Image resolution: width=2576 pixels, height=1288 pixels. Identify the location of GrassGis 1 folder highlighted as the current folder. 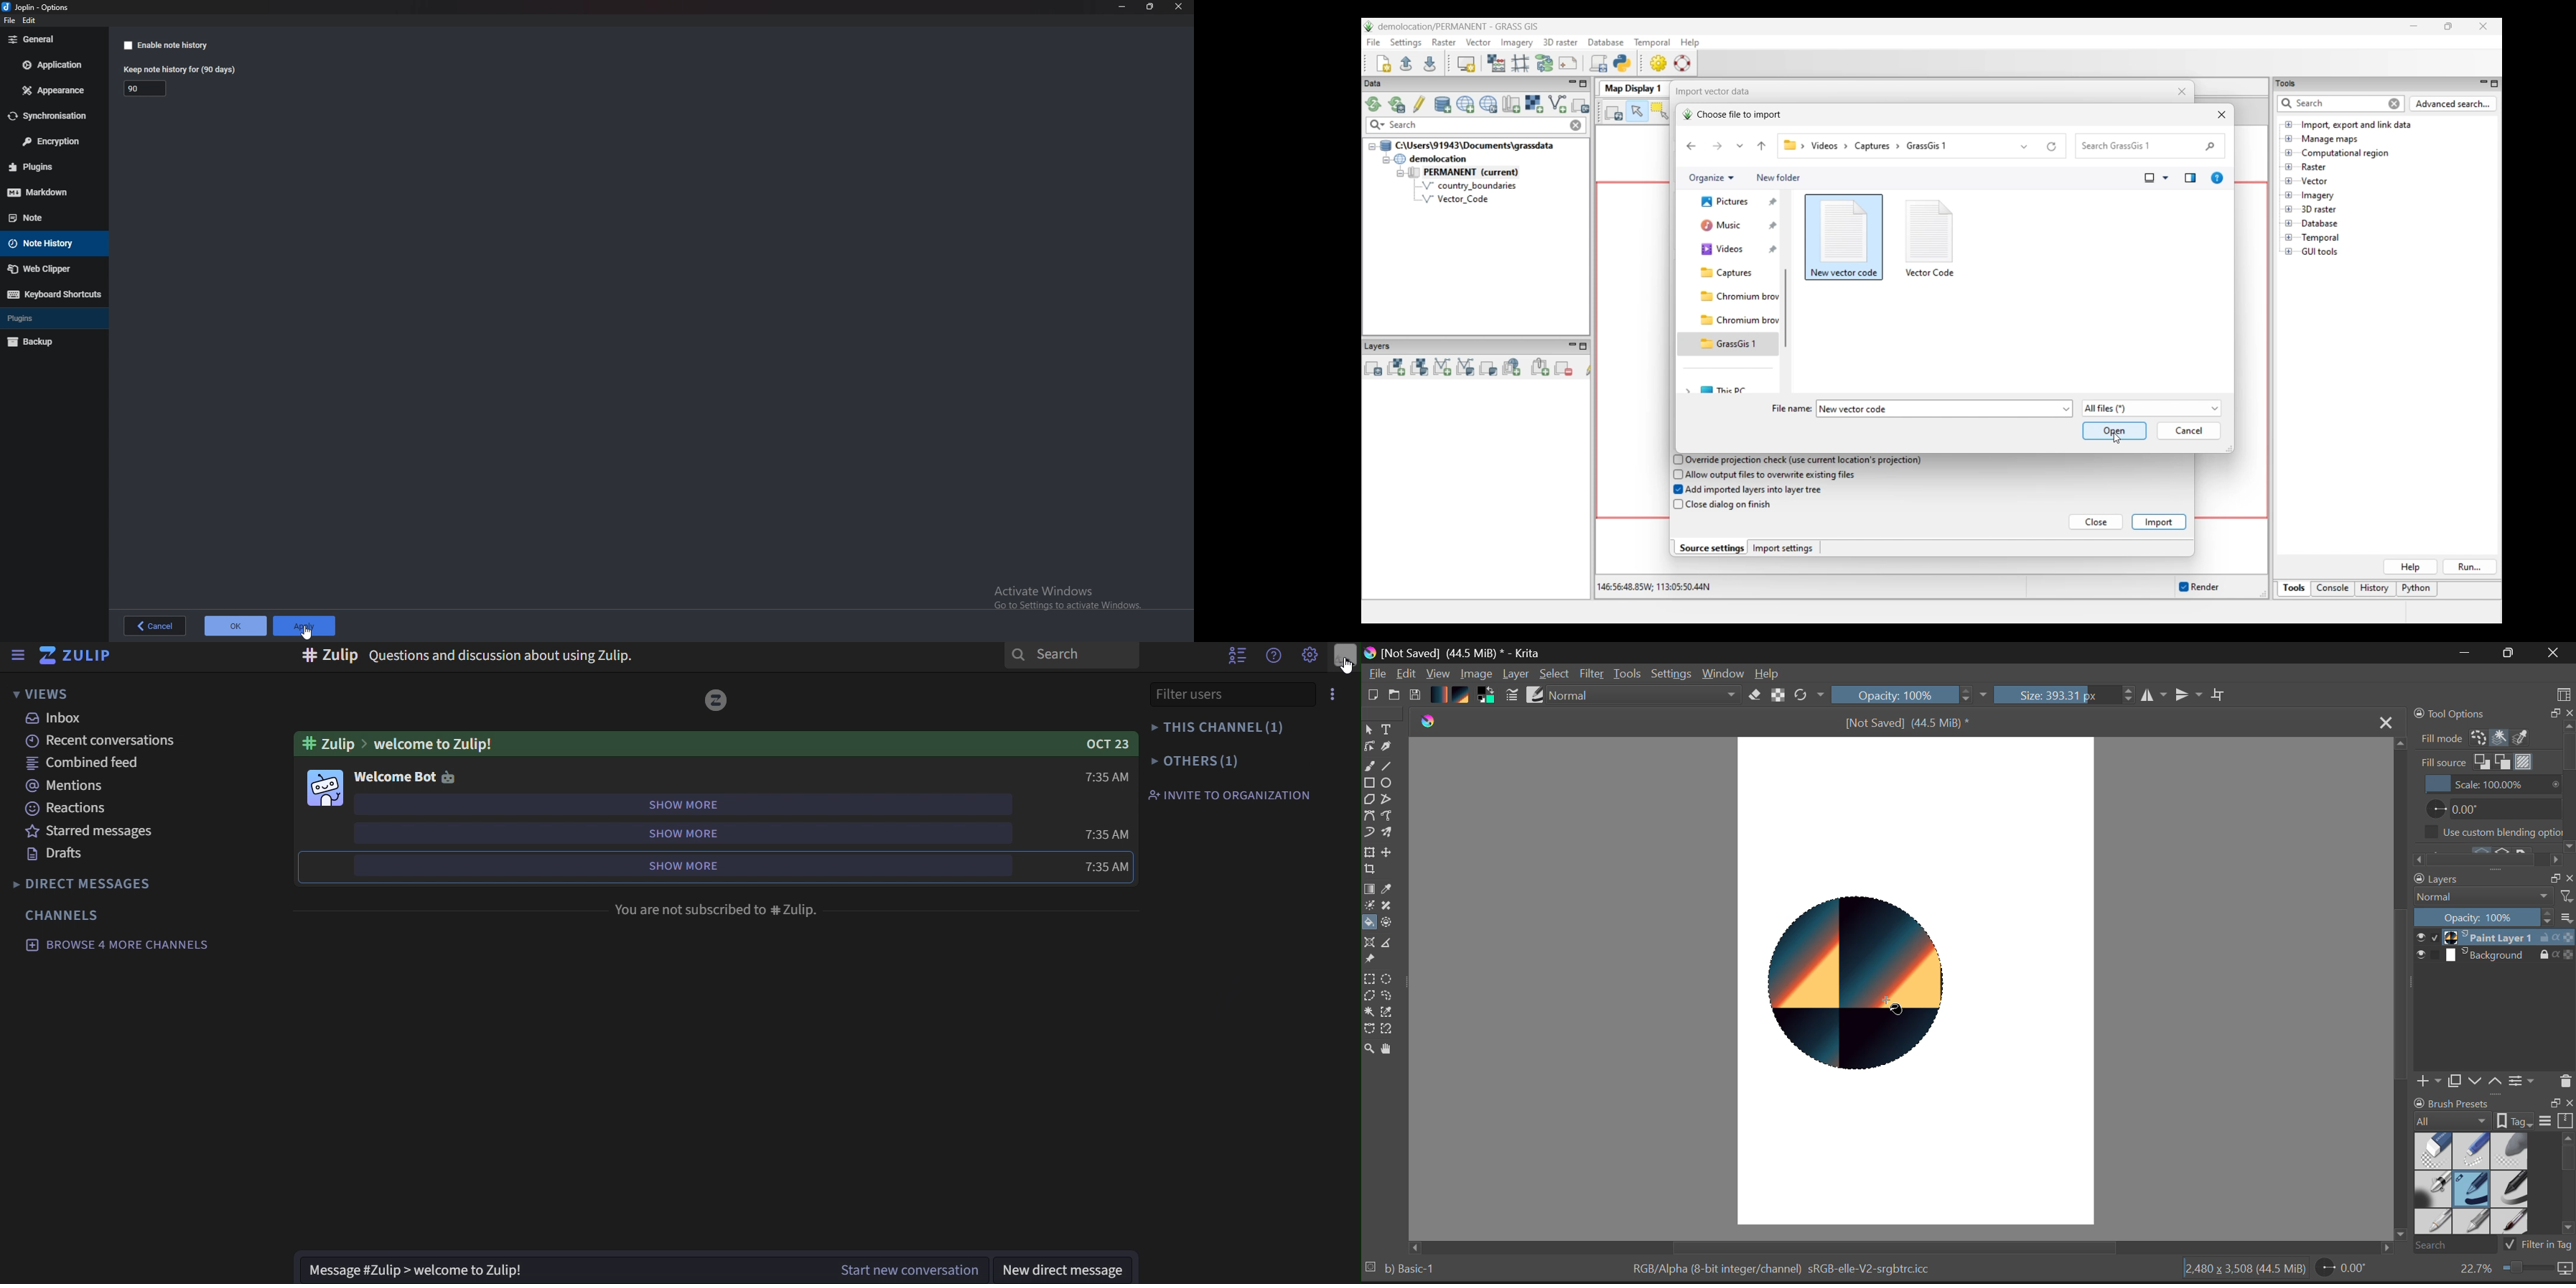
(1728, 345).